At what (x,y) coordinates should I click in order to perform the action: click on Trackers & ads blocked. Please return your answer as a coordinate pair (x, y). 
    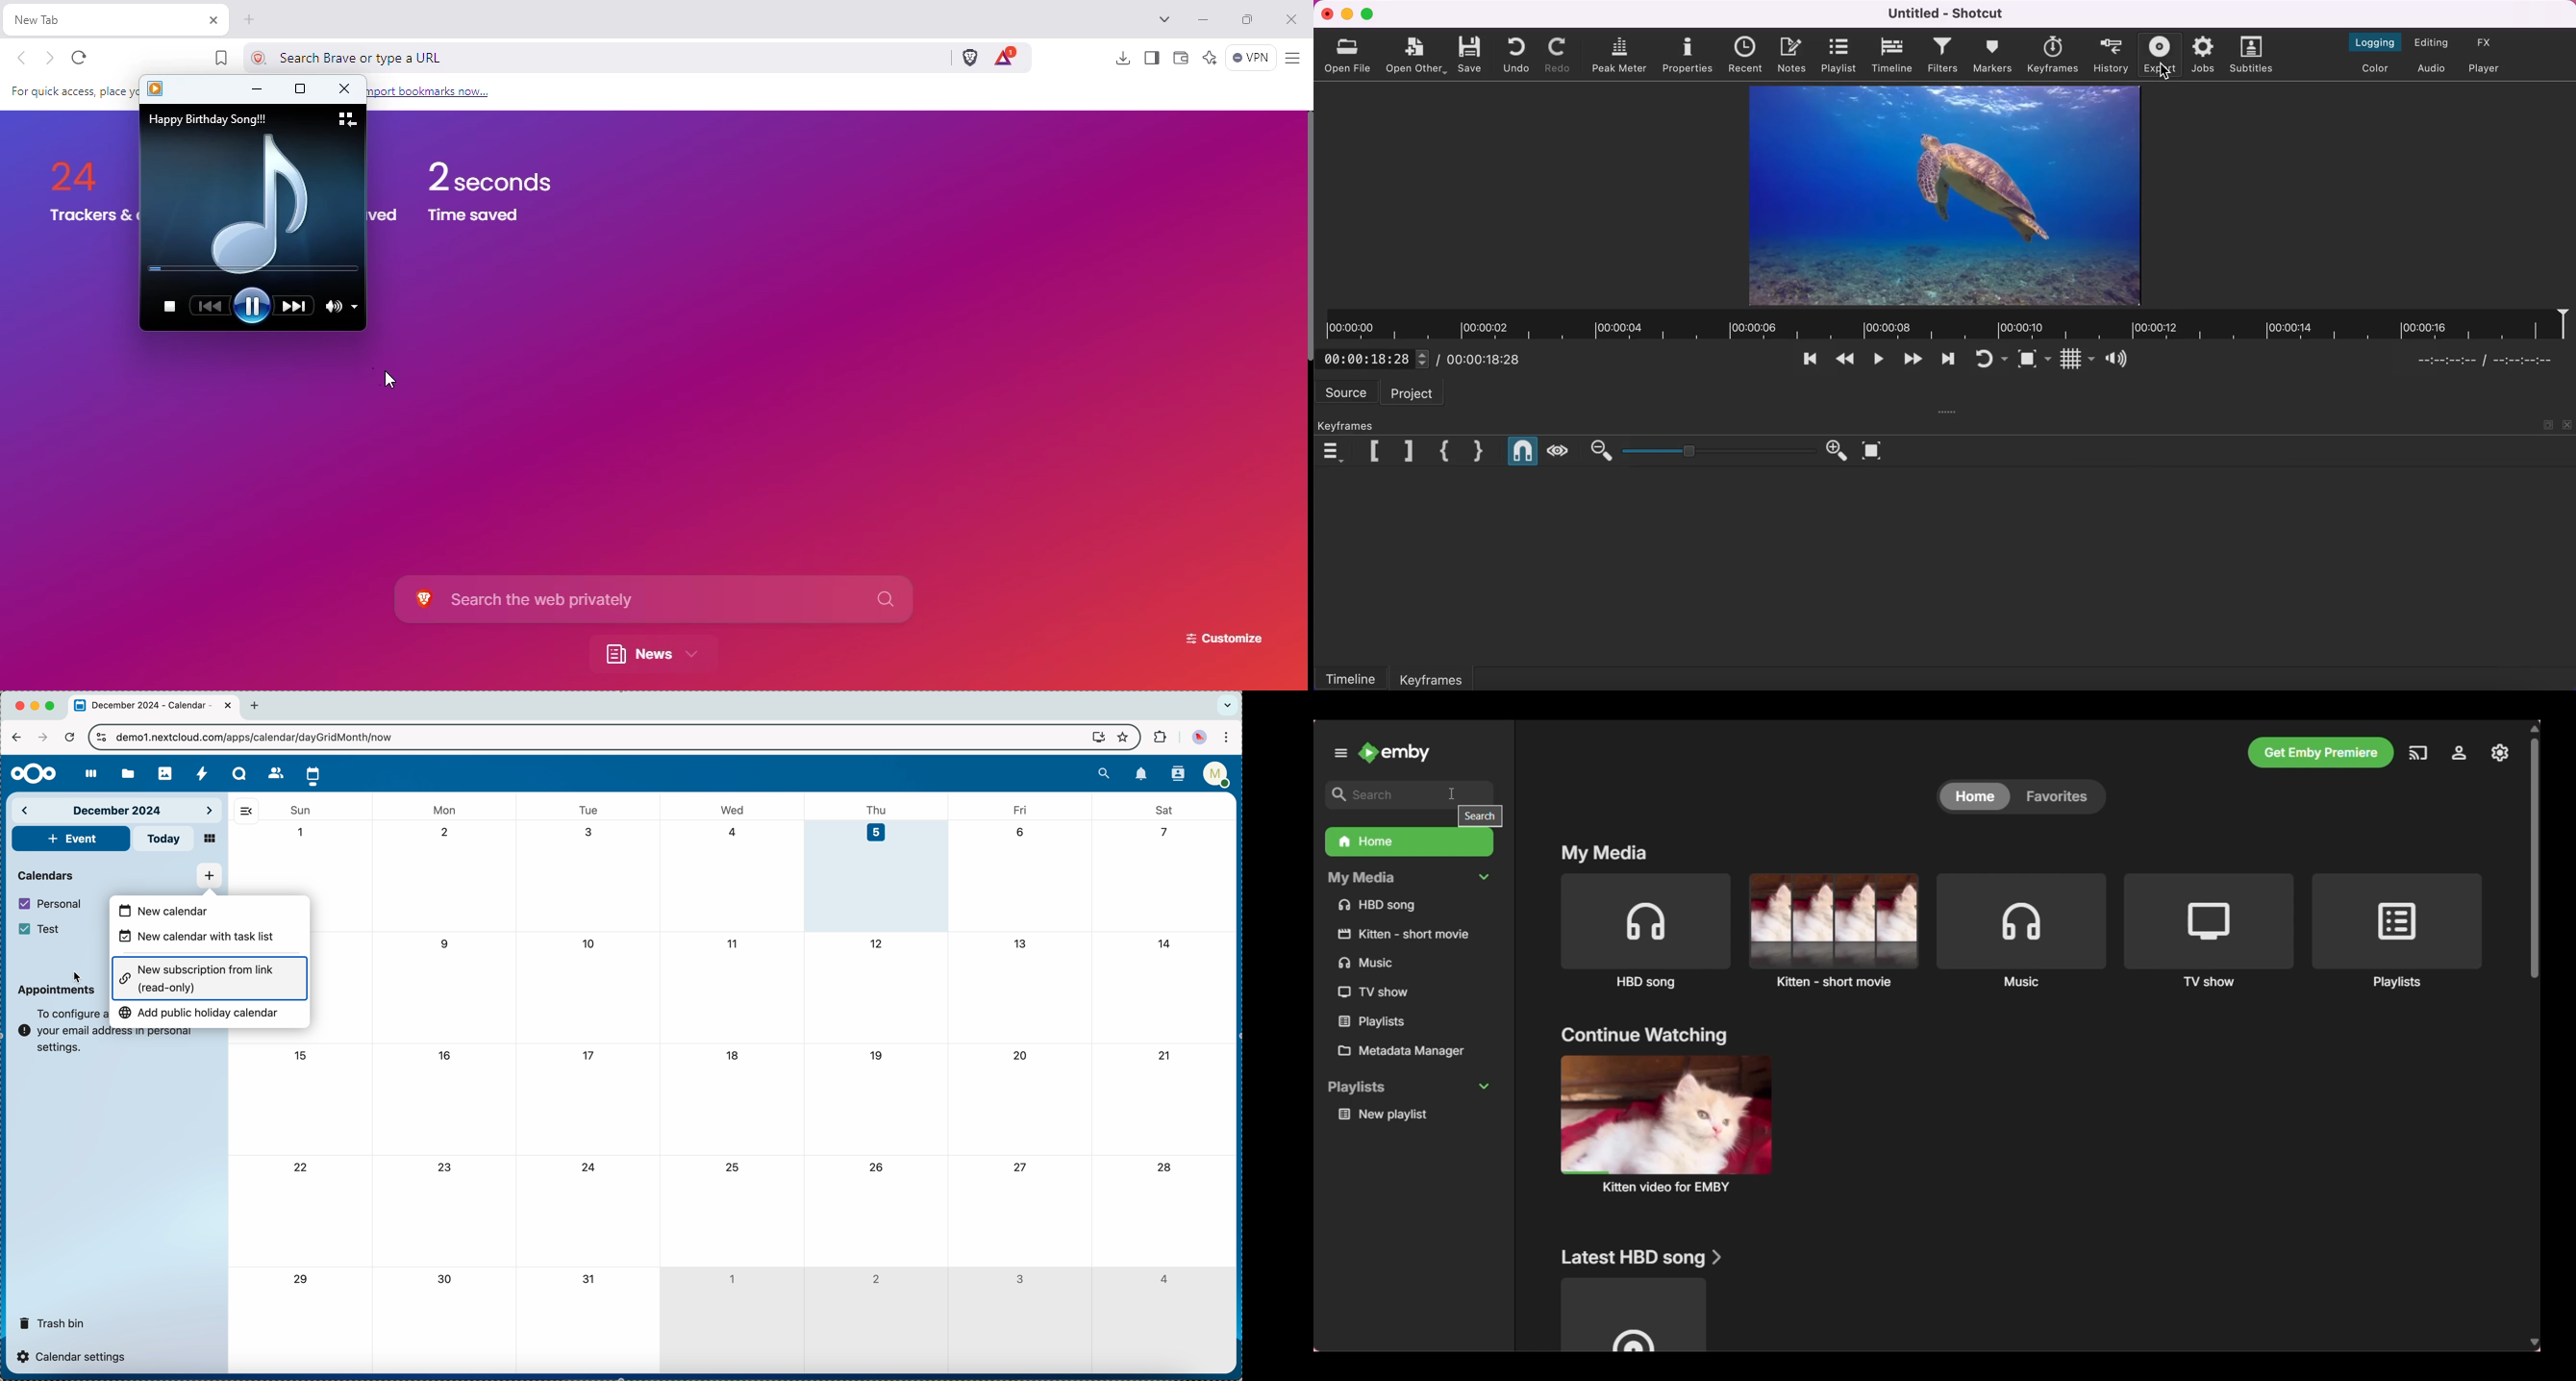
    Looking at the image, I should click on (92, 216).